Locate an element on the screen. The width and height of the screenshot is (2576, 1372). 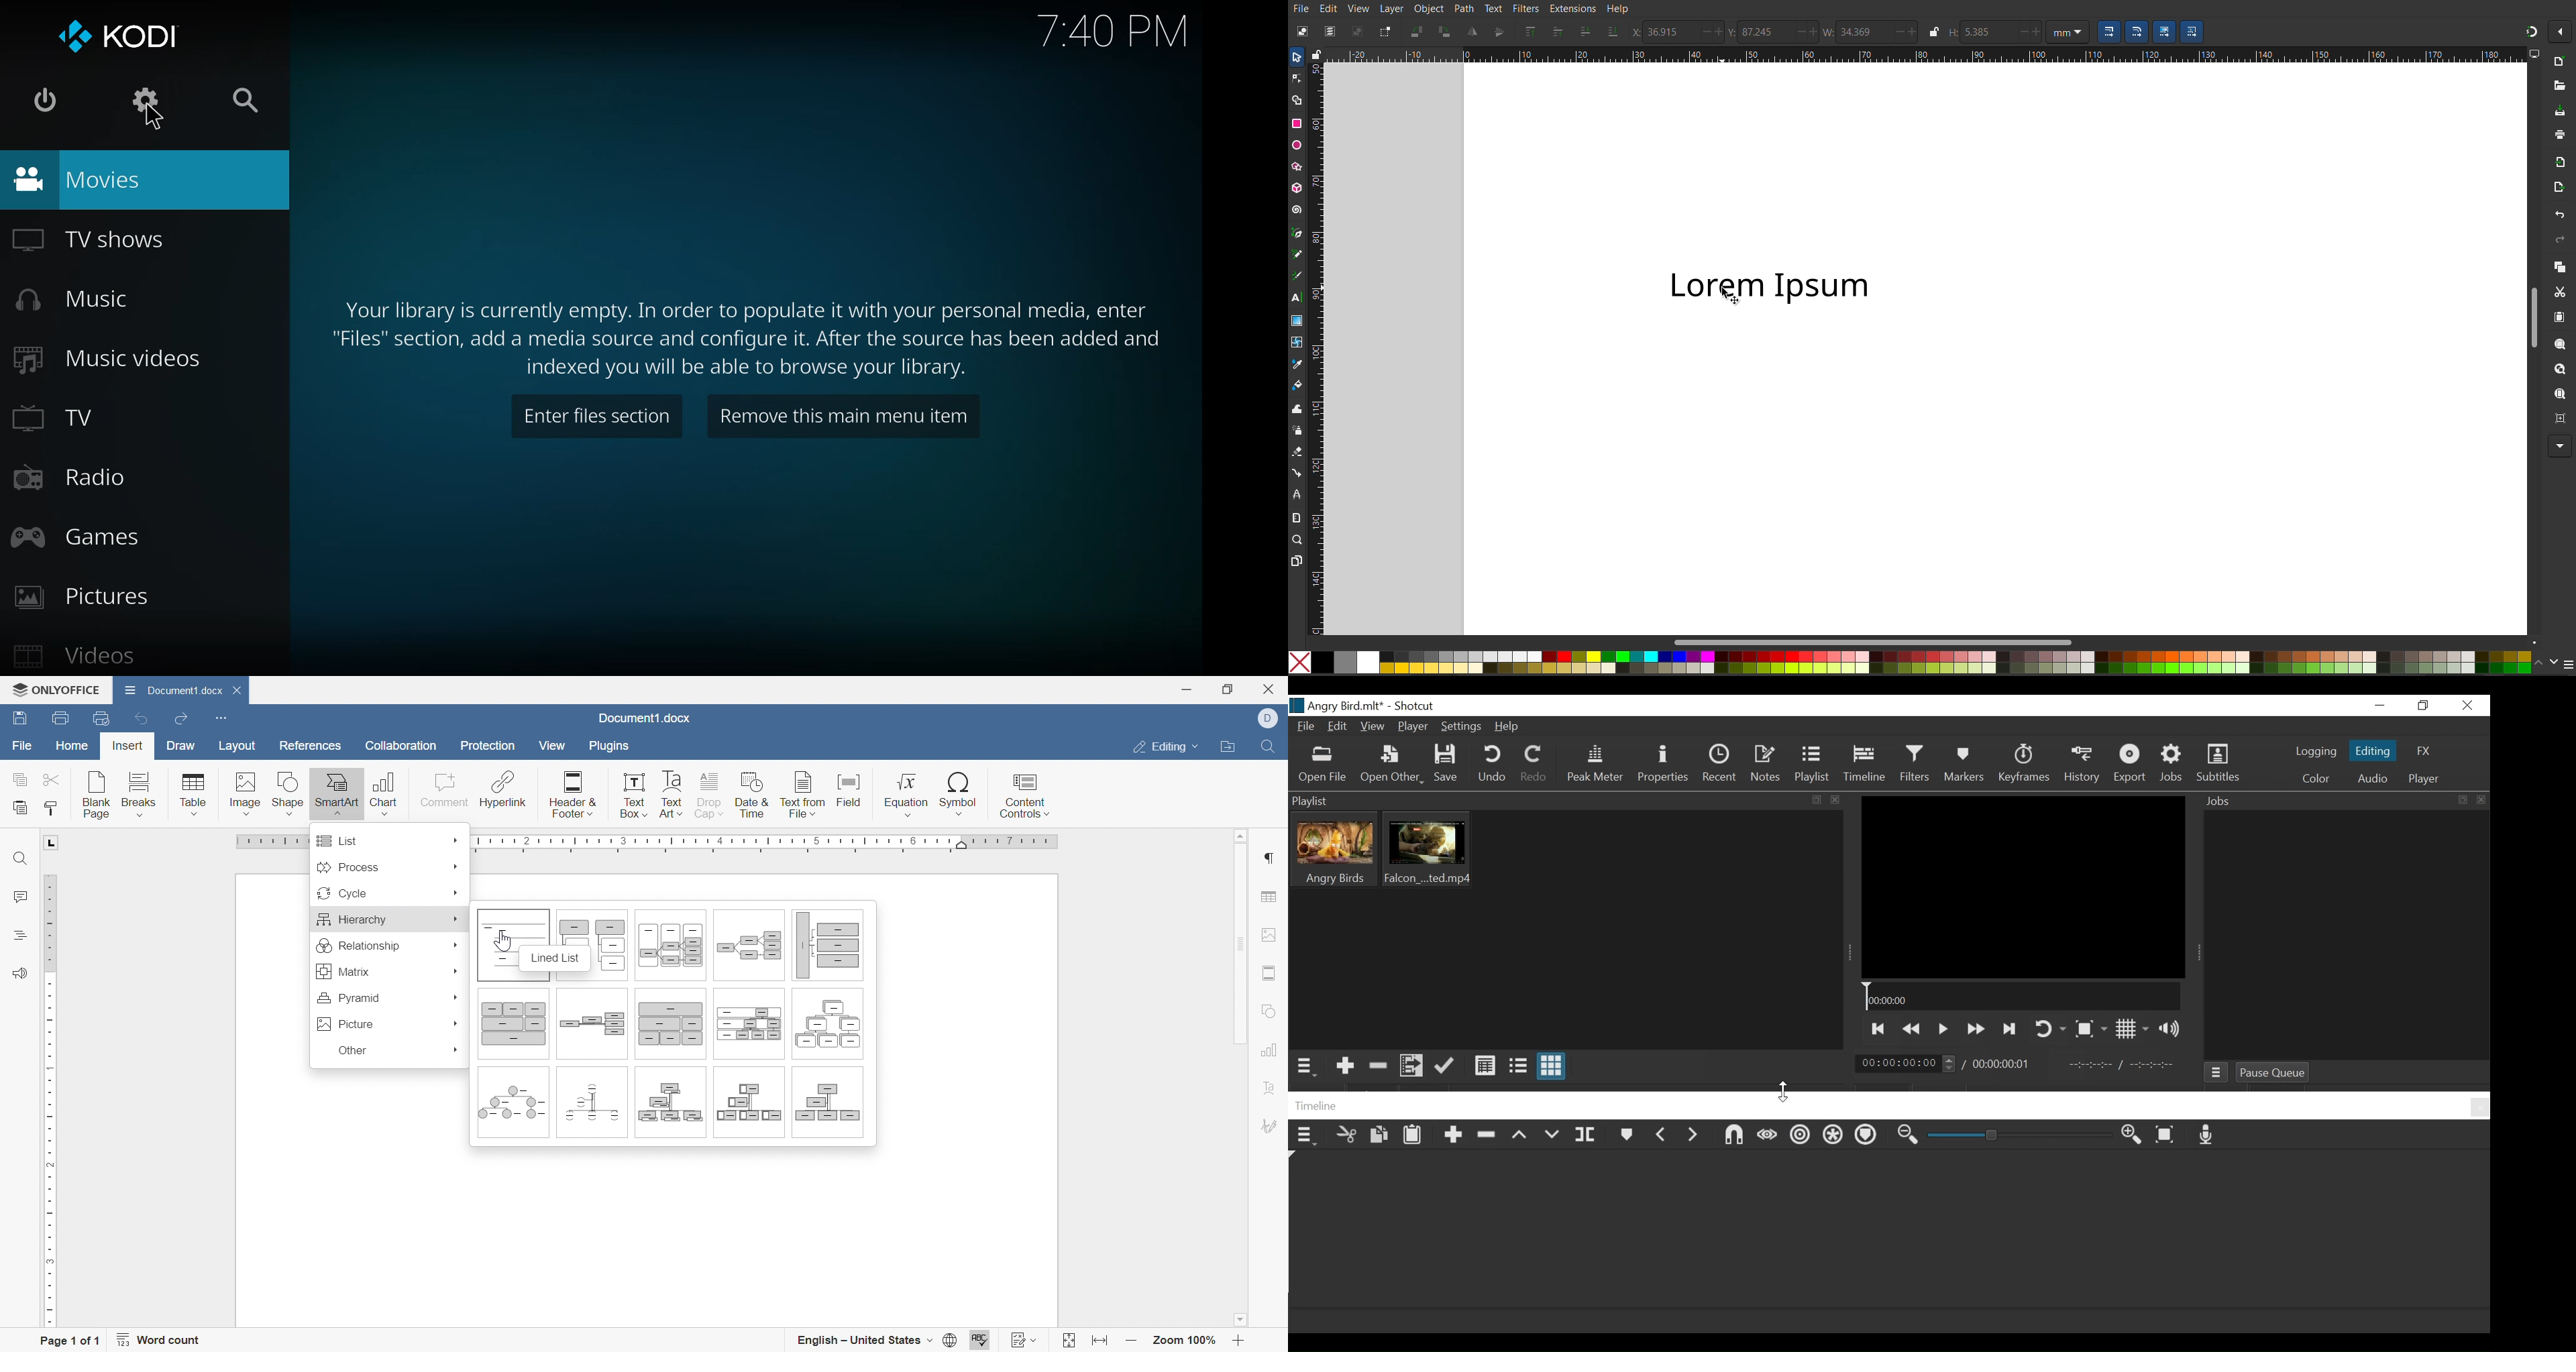
Toggle display grid on player is located at coordinates (2134, 1029).